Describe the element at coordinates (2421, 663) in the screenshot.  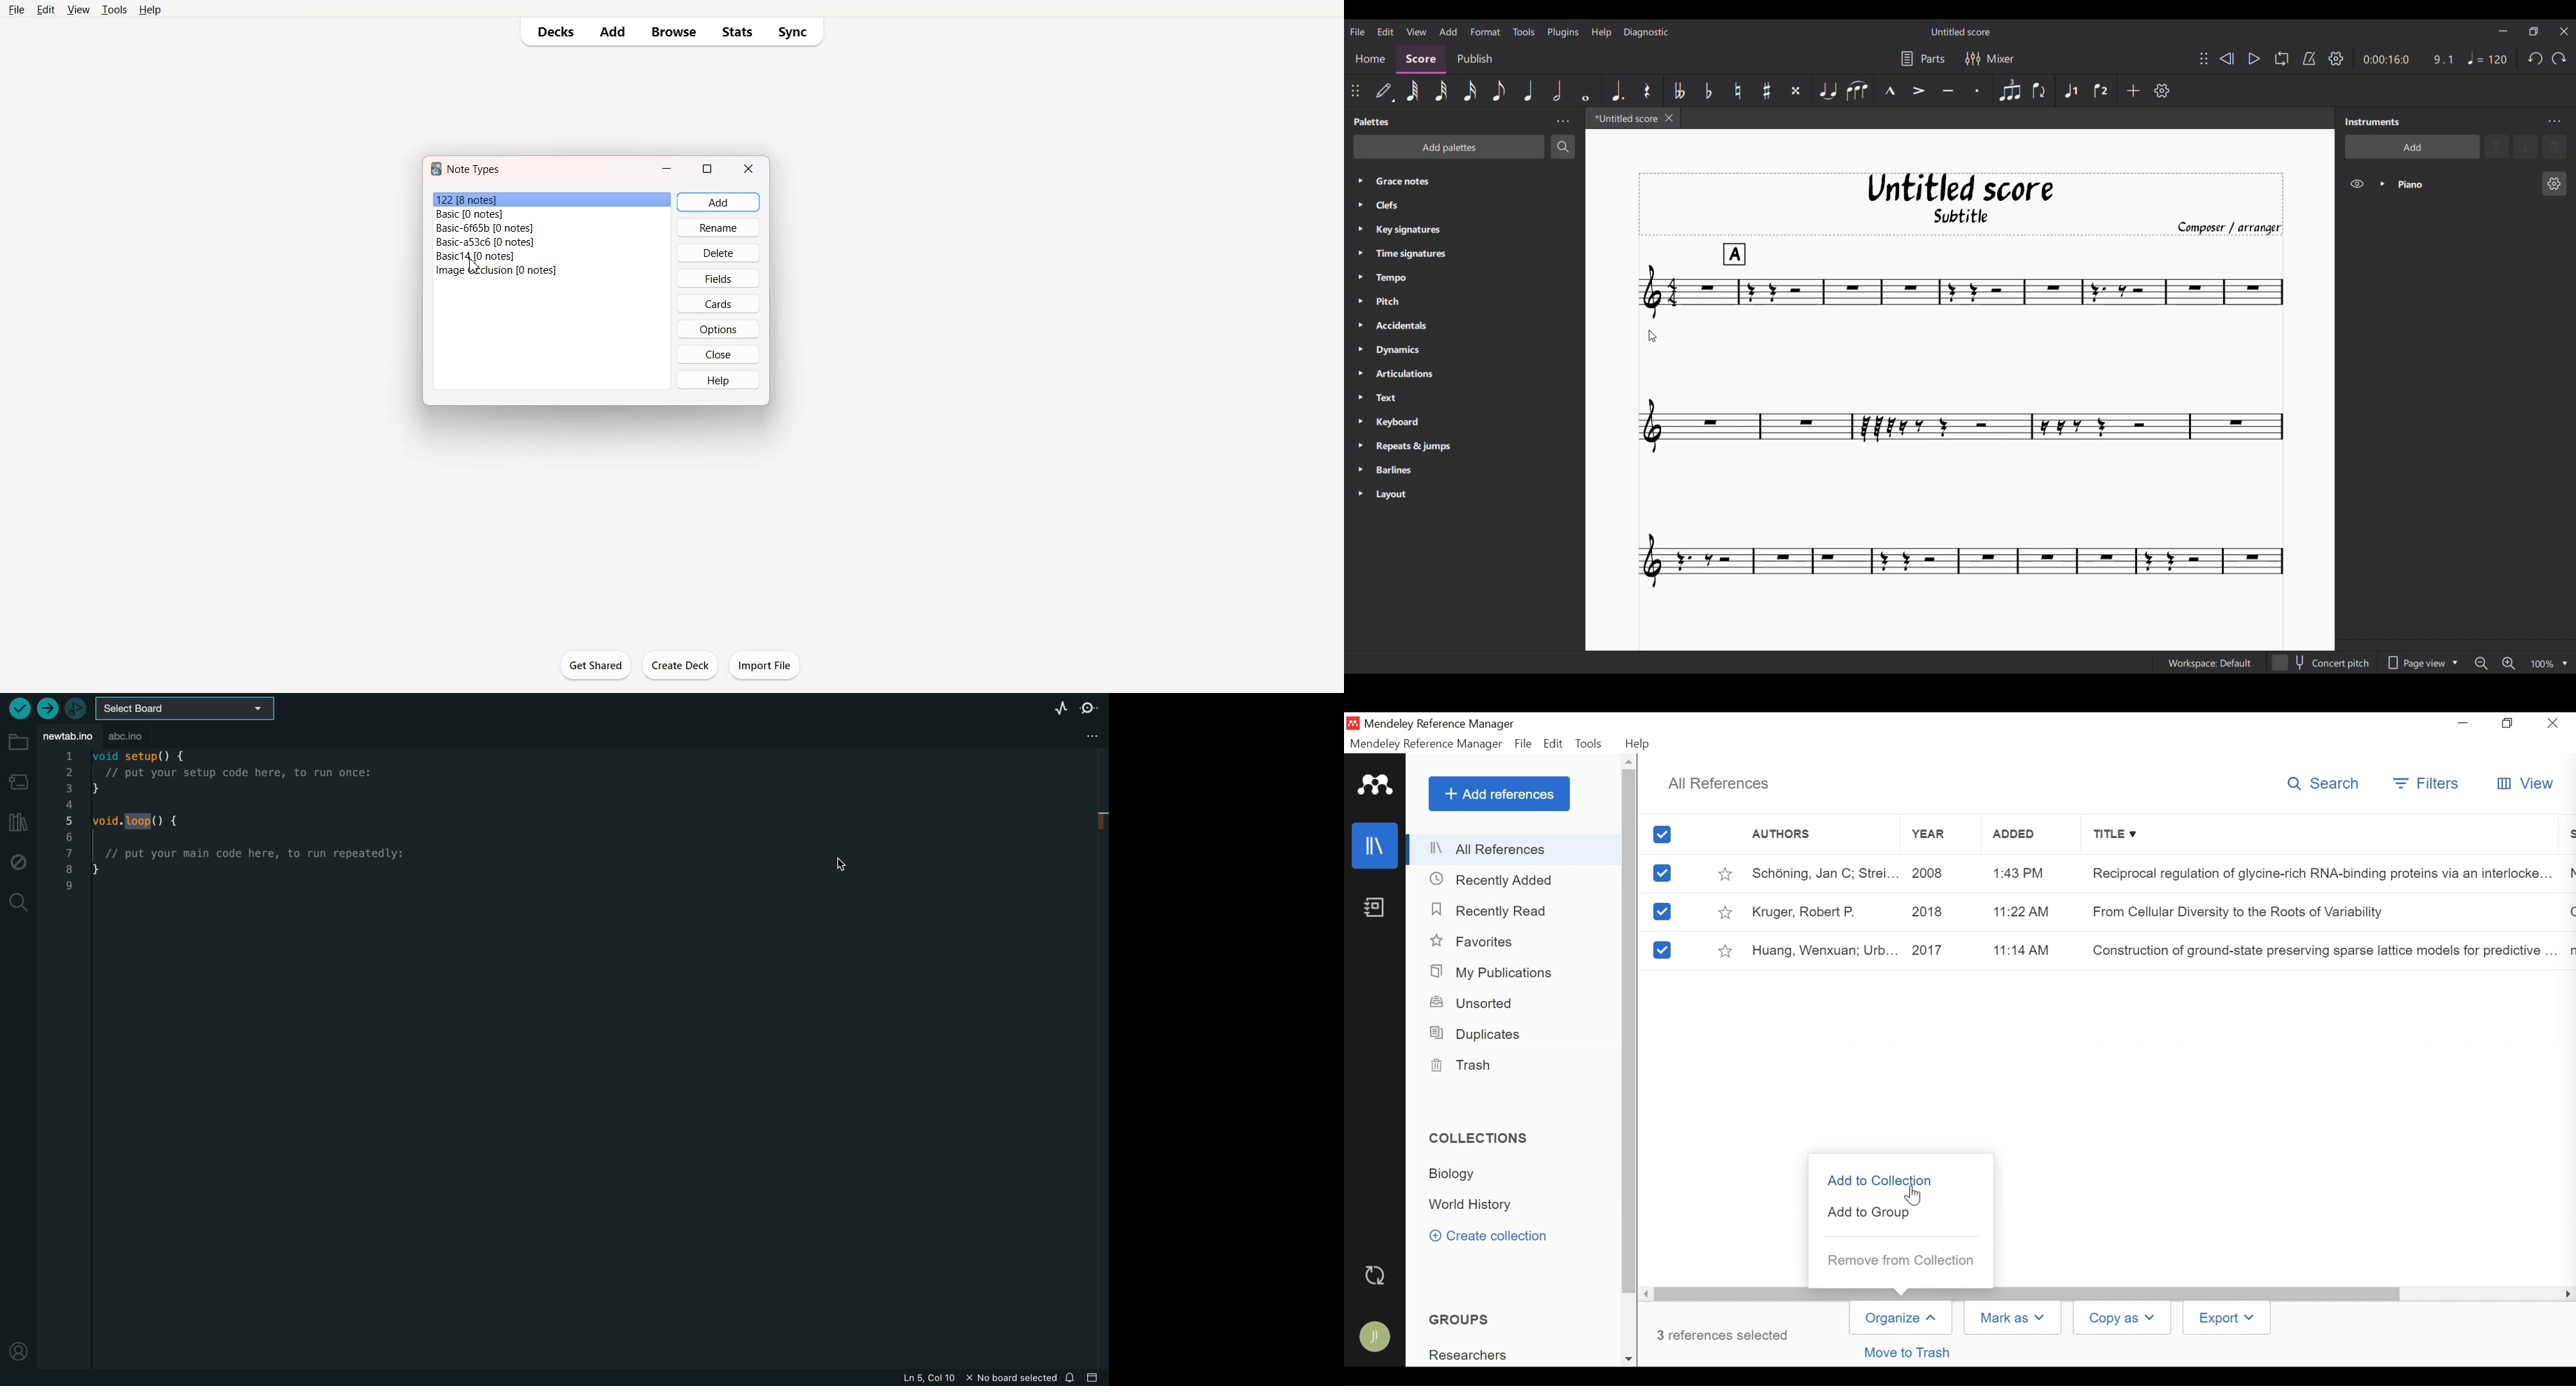
I see `Page view options` at that location.